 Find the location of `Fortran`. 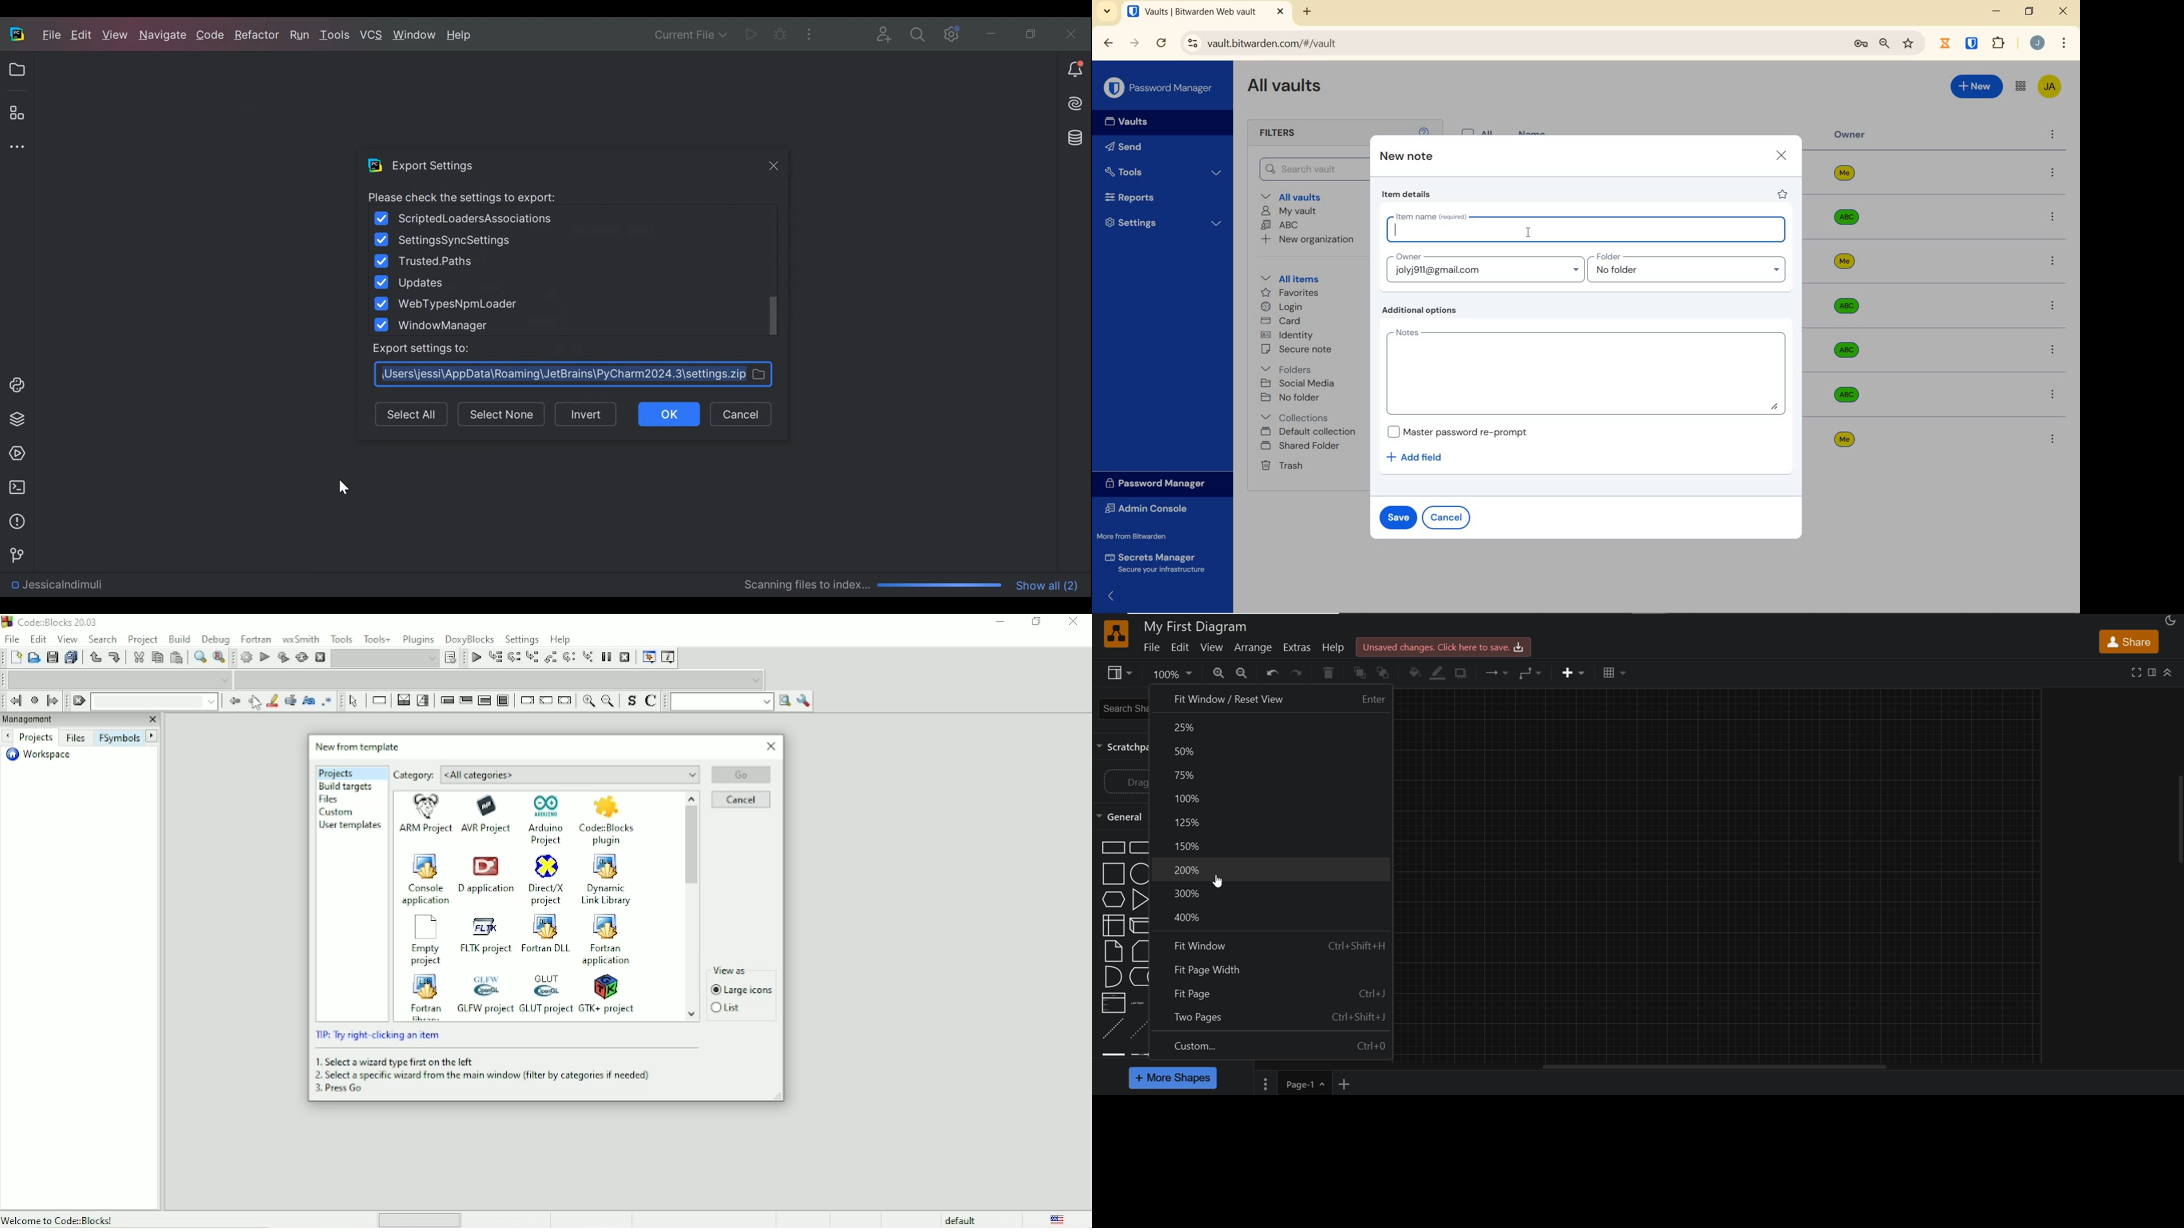

Fortran is located at coordinates (256, 638).